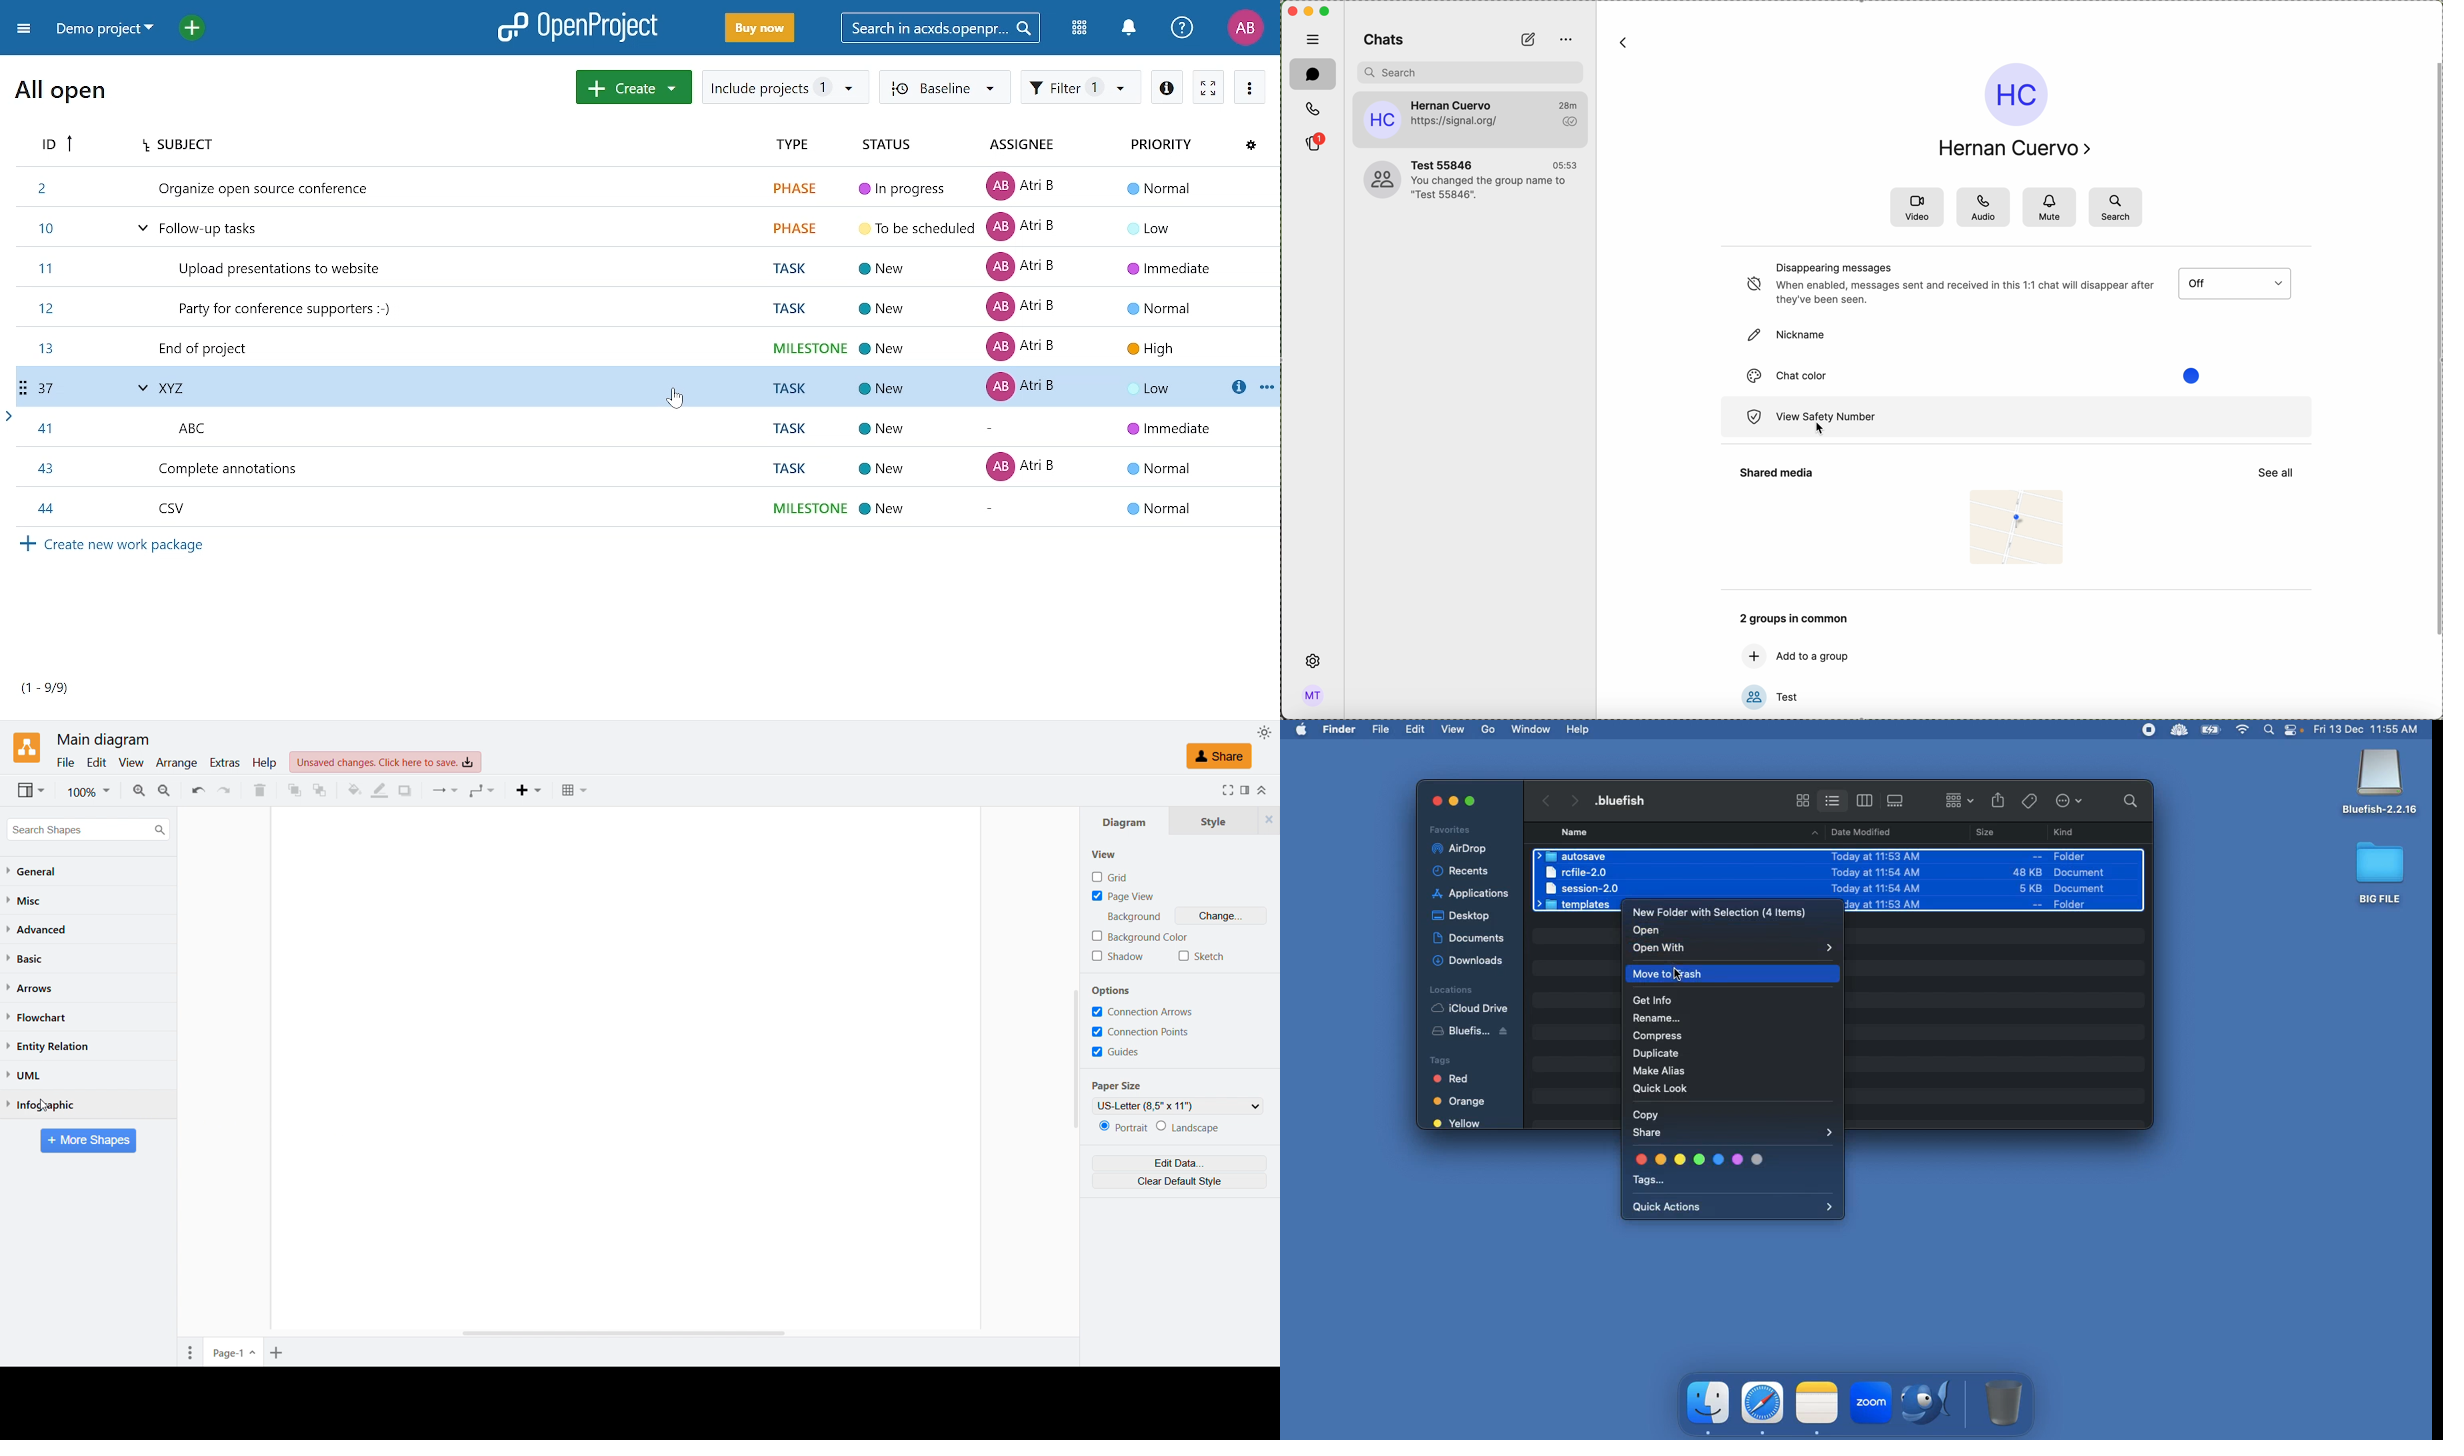  Describe the element at coordinates (233, 1352) in the screenshot. I see `Page 1 ` at that location.